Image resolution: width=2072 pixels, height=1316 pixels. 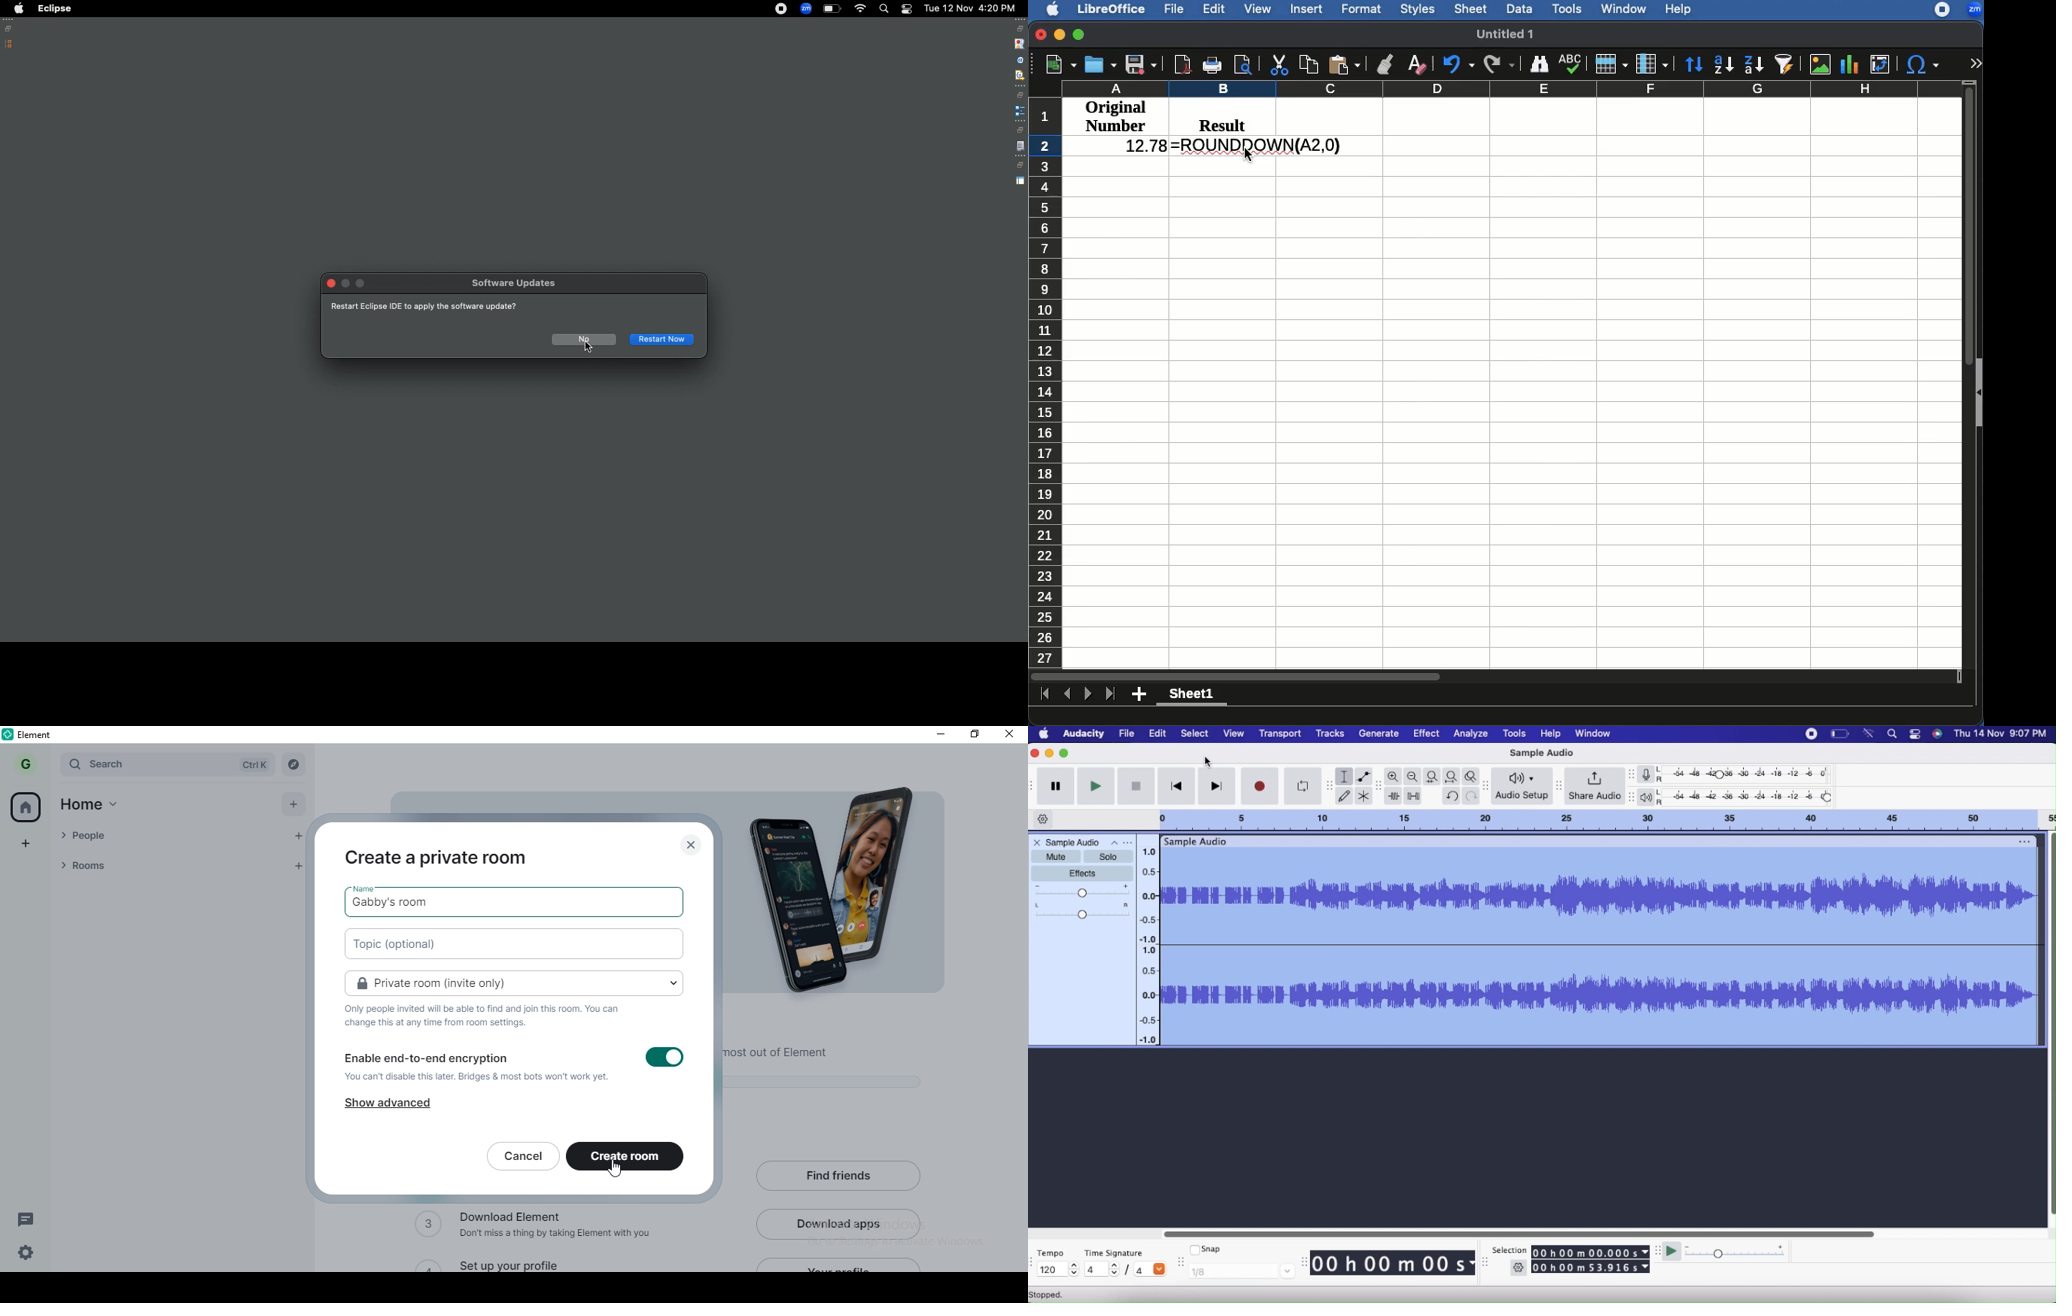 What do you see at coordinates (1594, 734) in the screenshot?
I see `Window` at bounding box center [1594, 734].